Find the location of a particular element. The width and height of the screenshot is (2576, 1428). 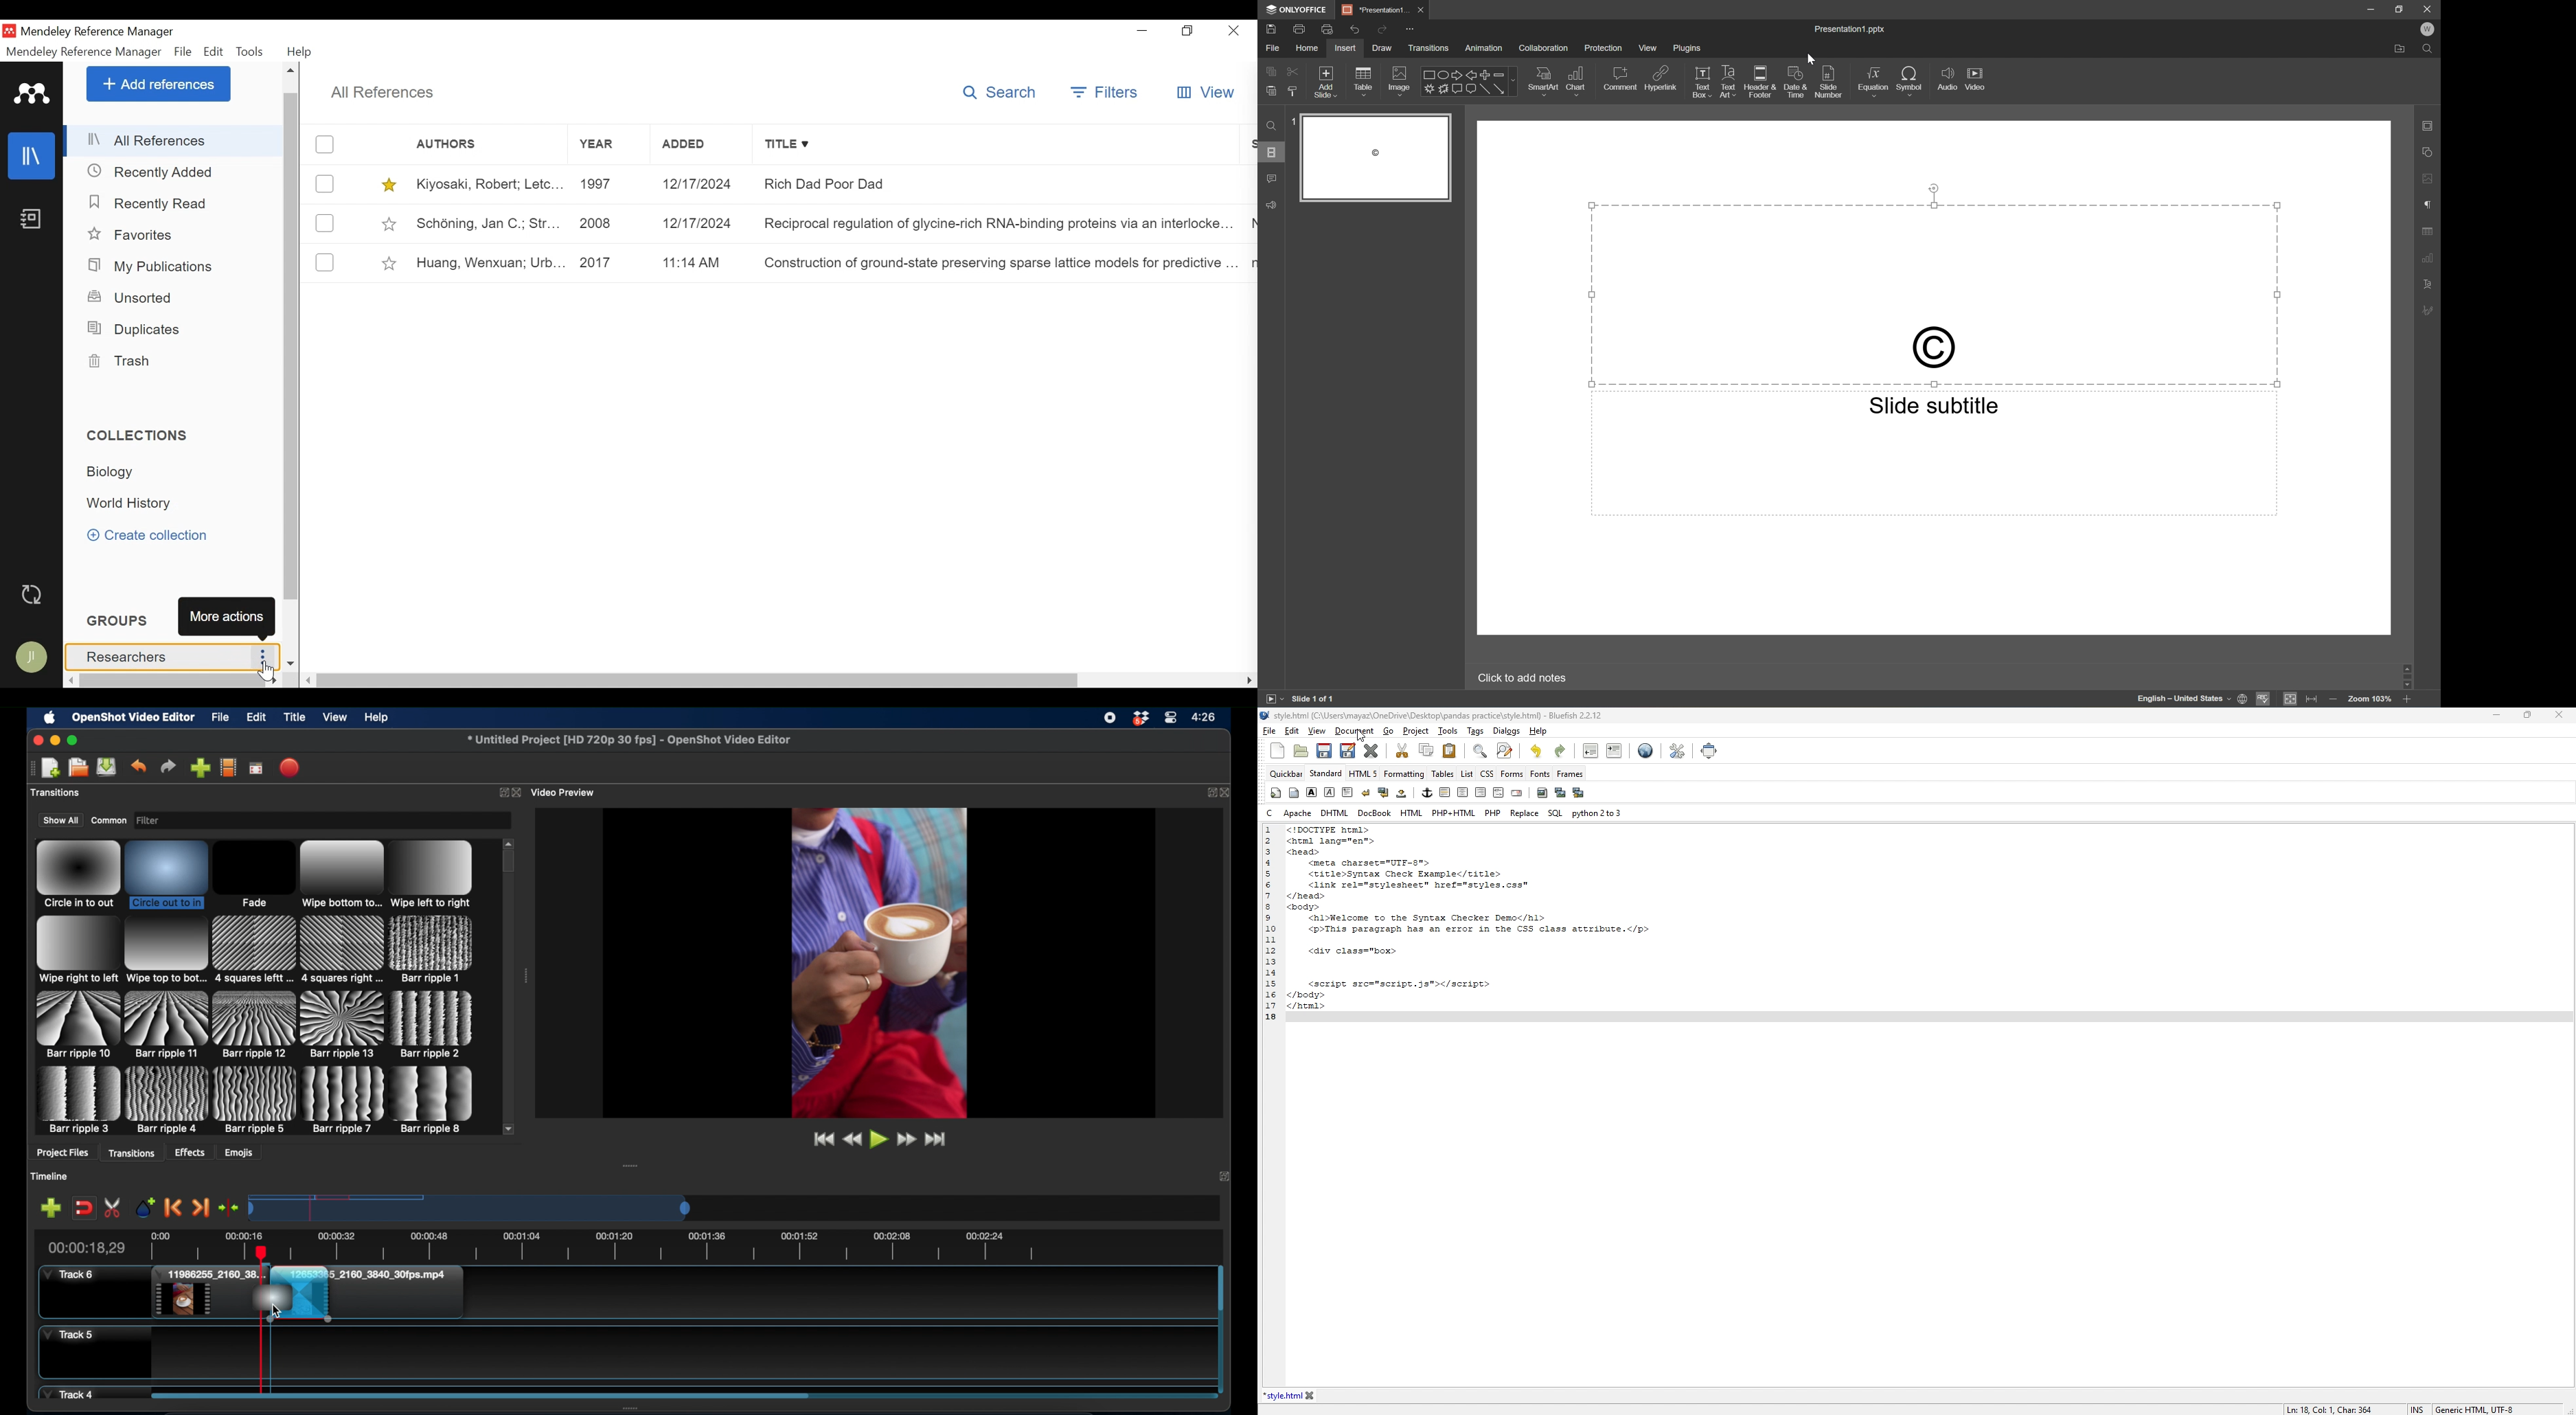

dialogs is located at coordinates (1507, 731).